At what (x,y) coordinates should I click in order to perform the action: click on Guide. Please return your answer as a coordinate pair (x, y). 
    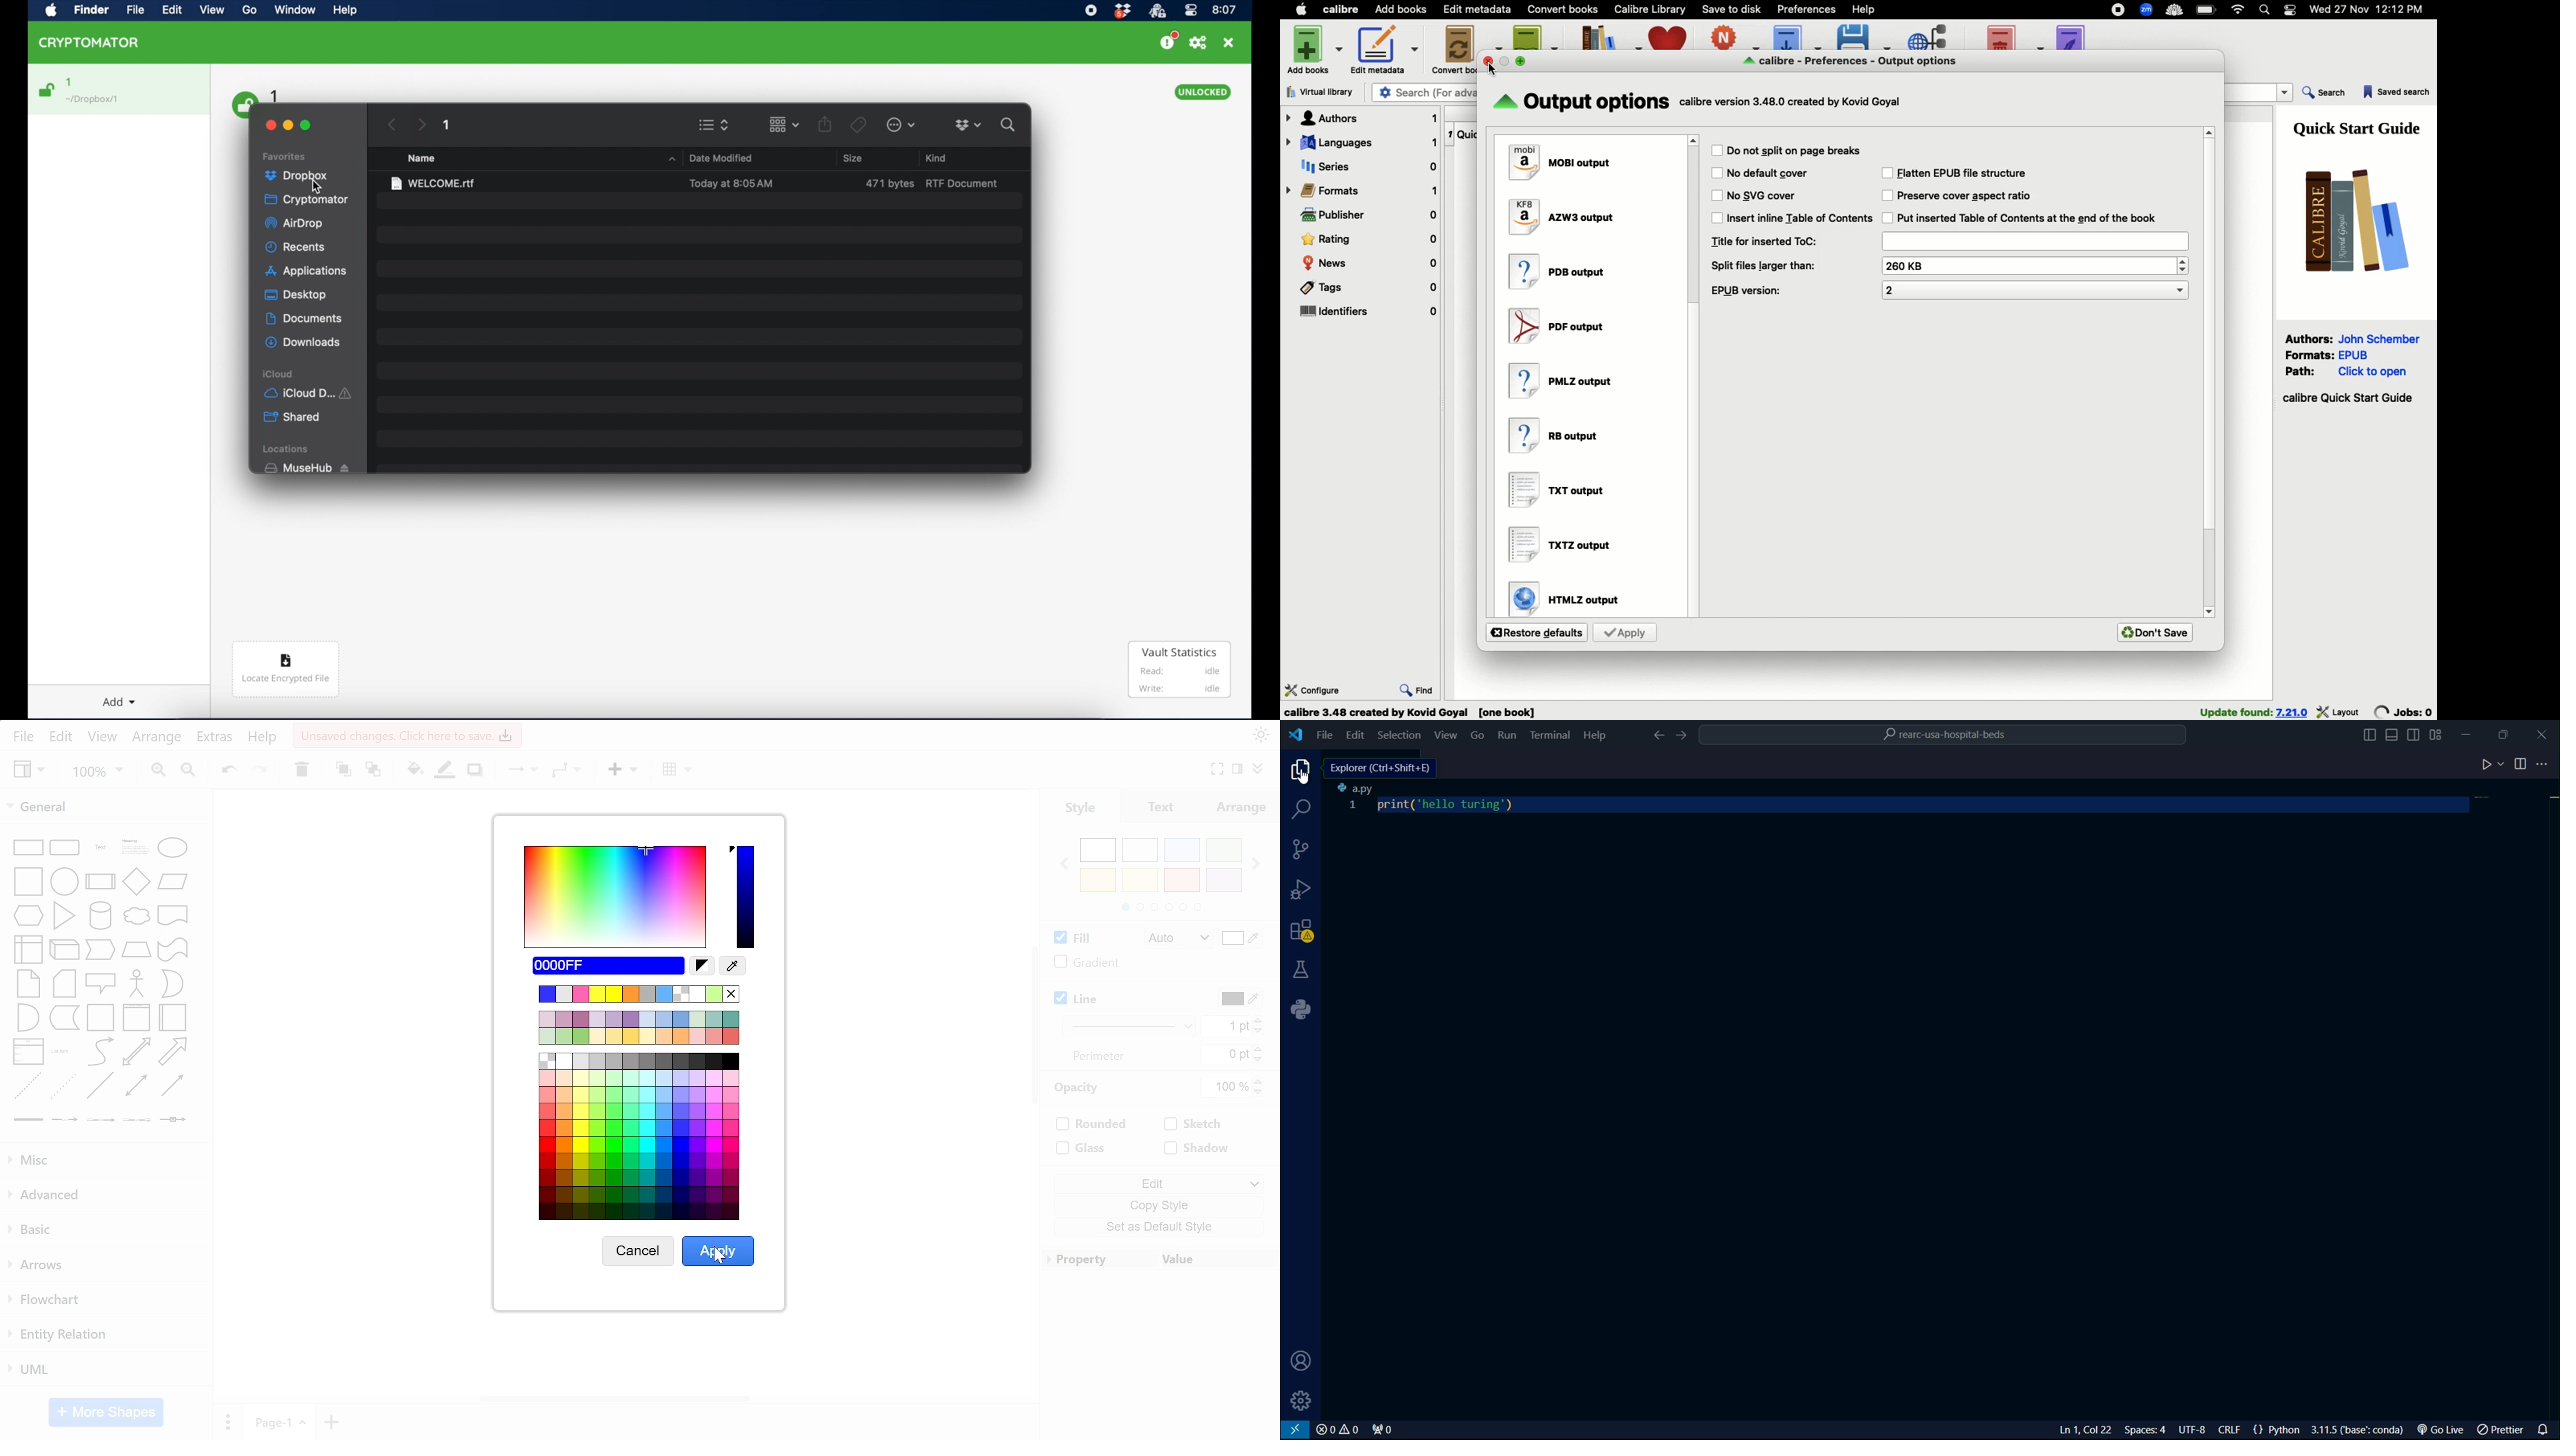
    Looking at the image, I should click on (2361, 127).